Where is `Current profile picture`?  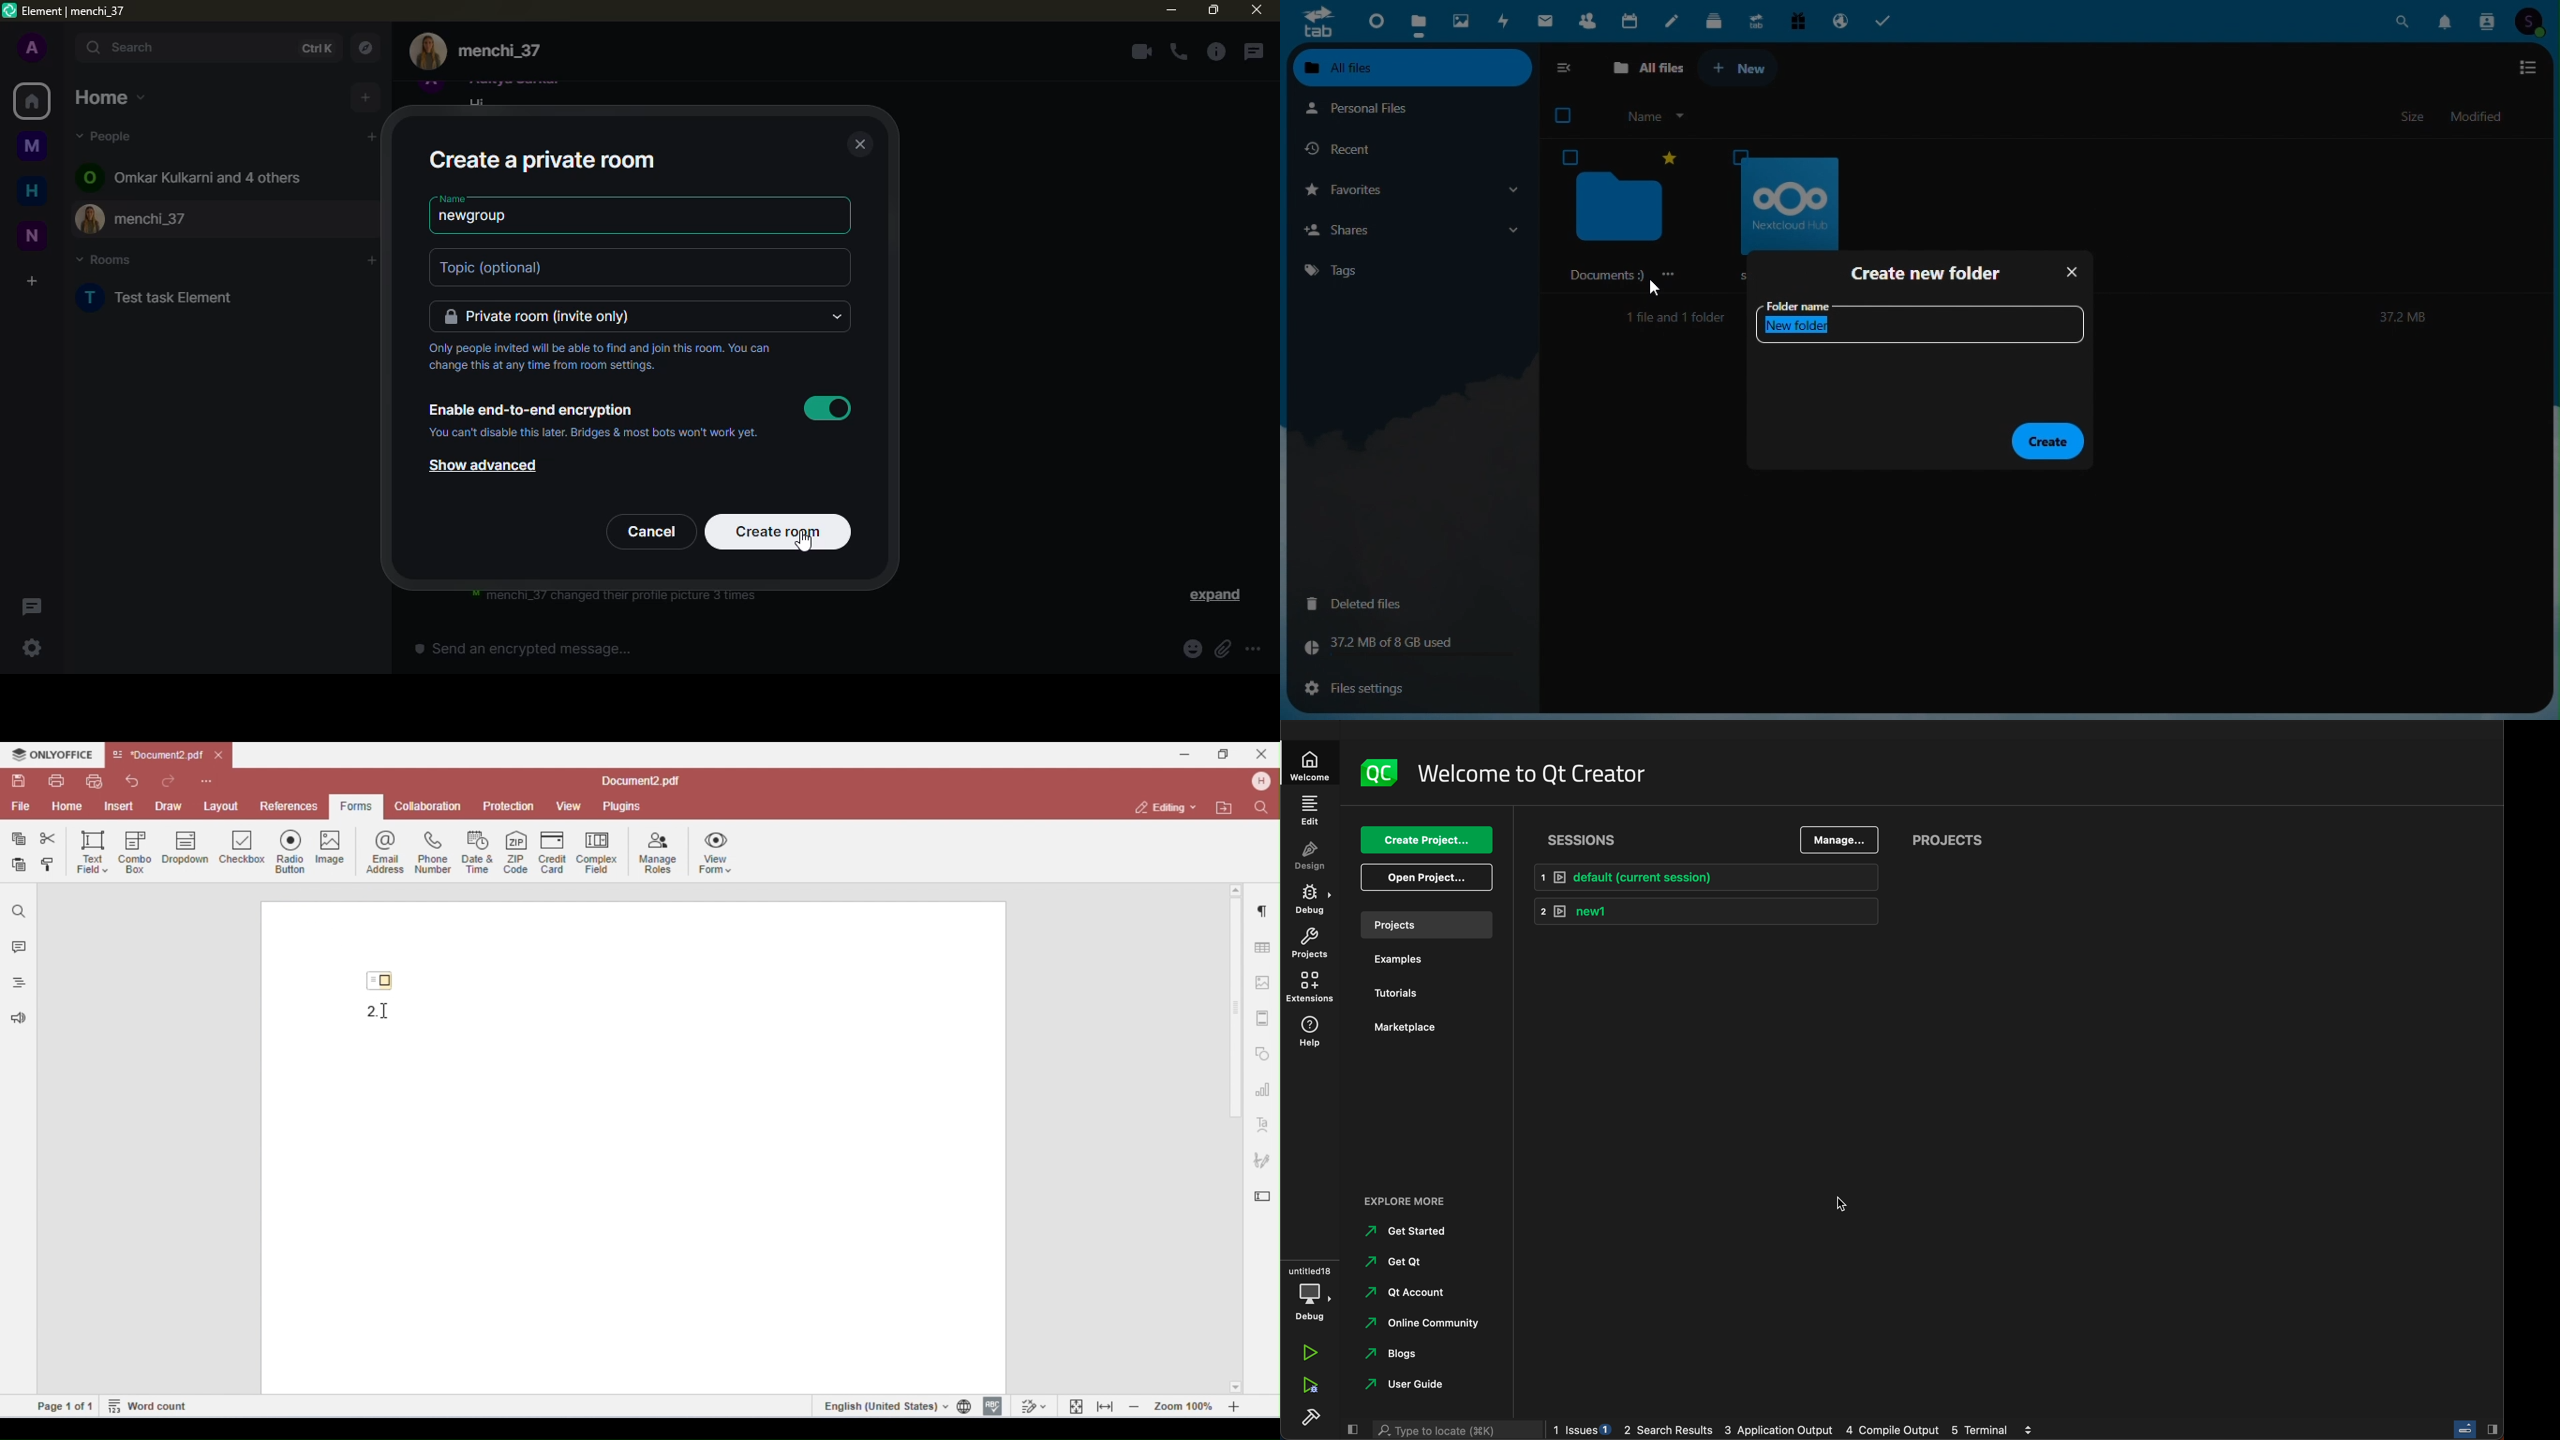 Current profile picture is located at coordinates (428, 52).